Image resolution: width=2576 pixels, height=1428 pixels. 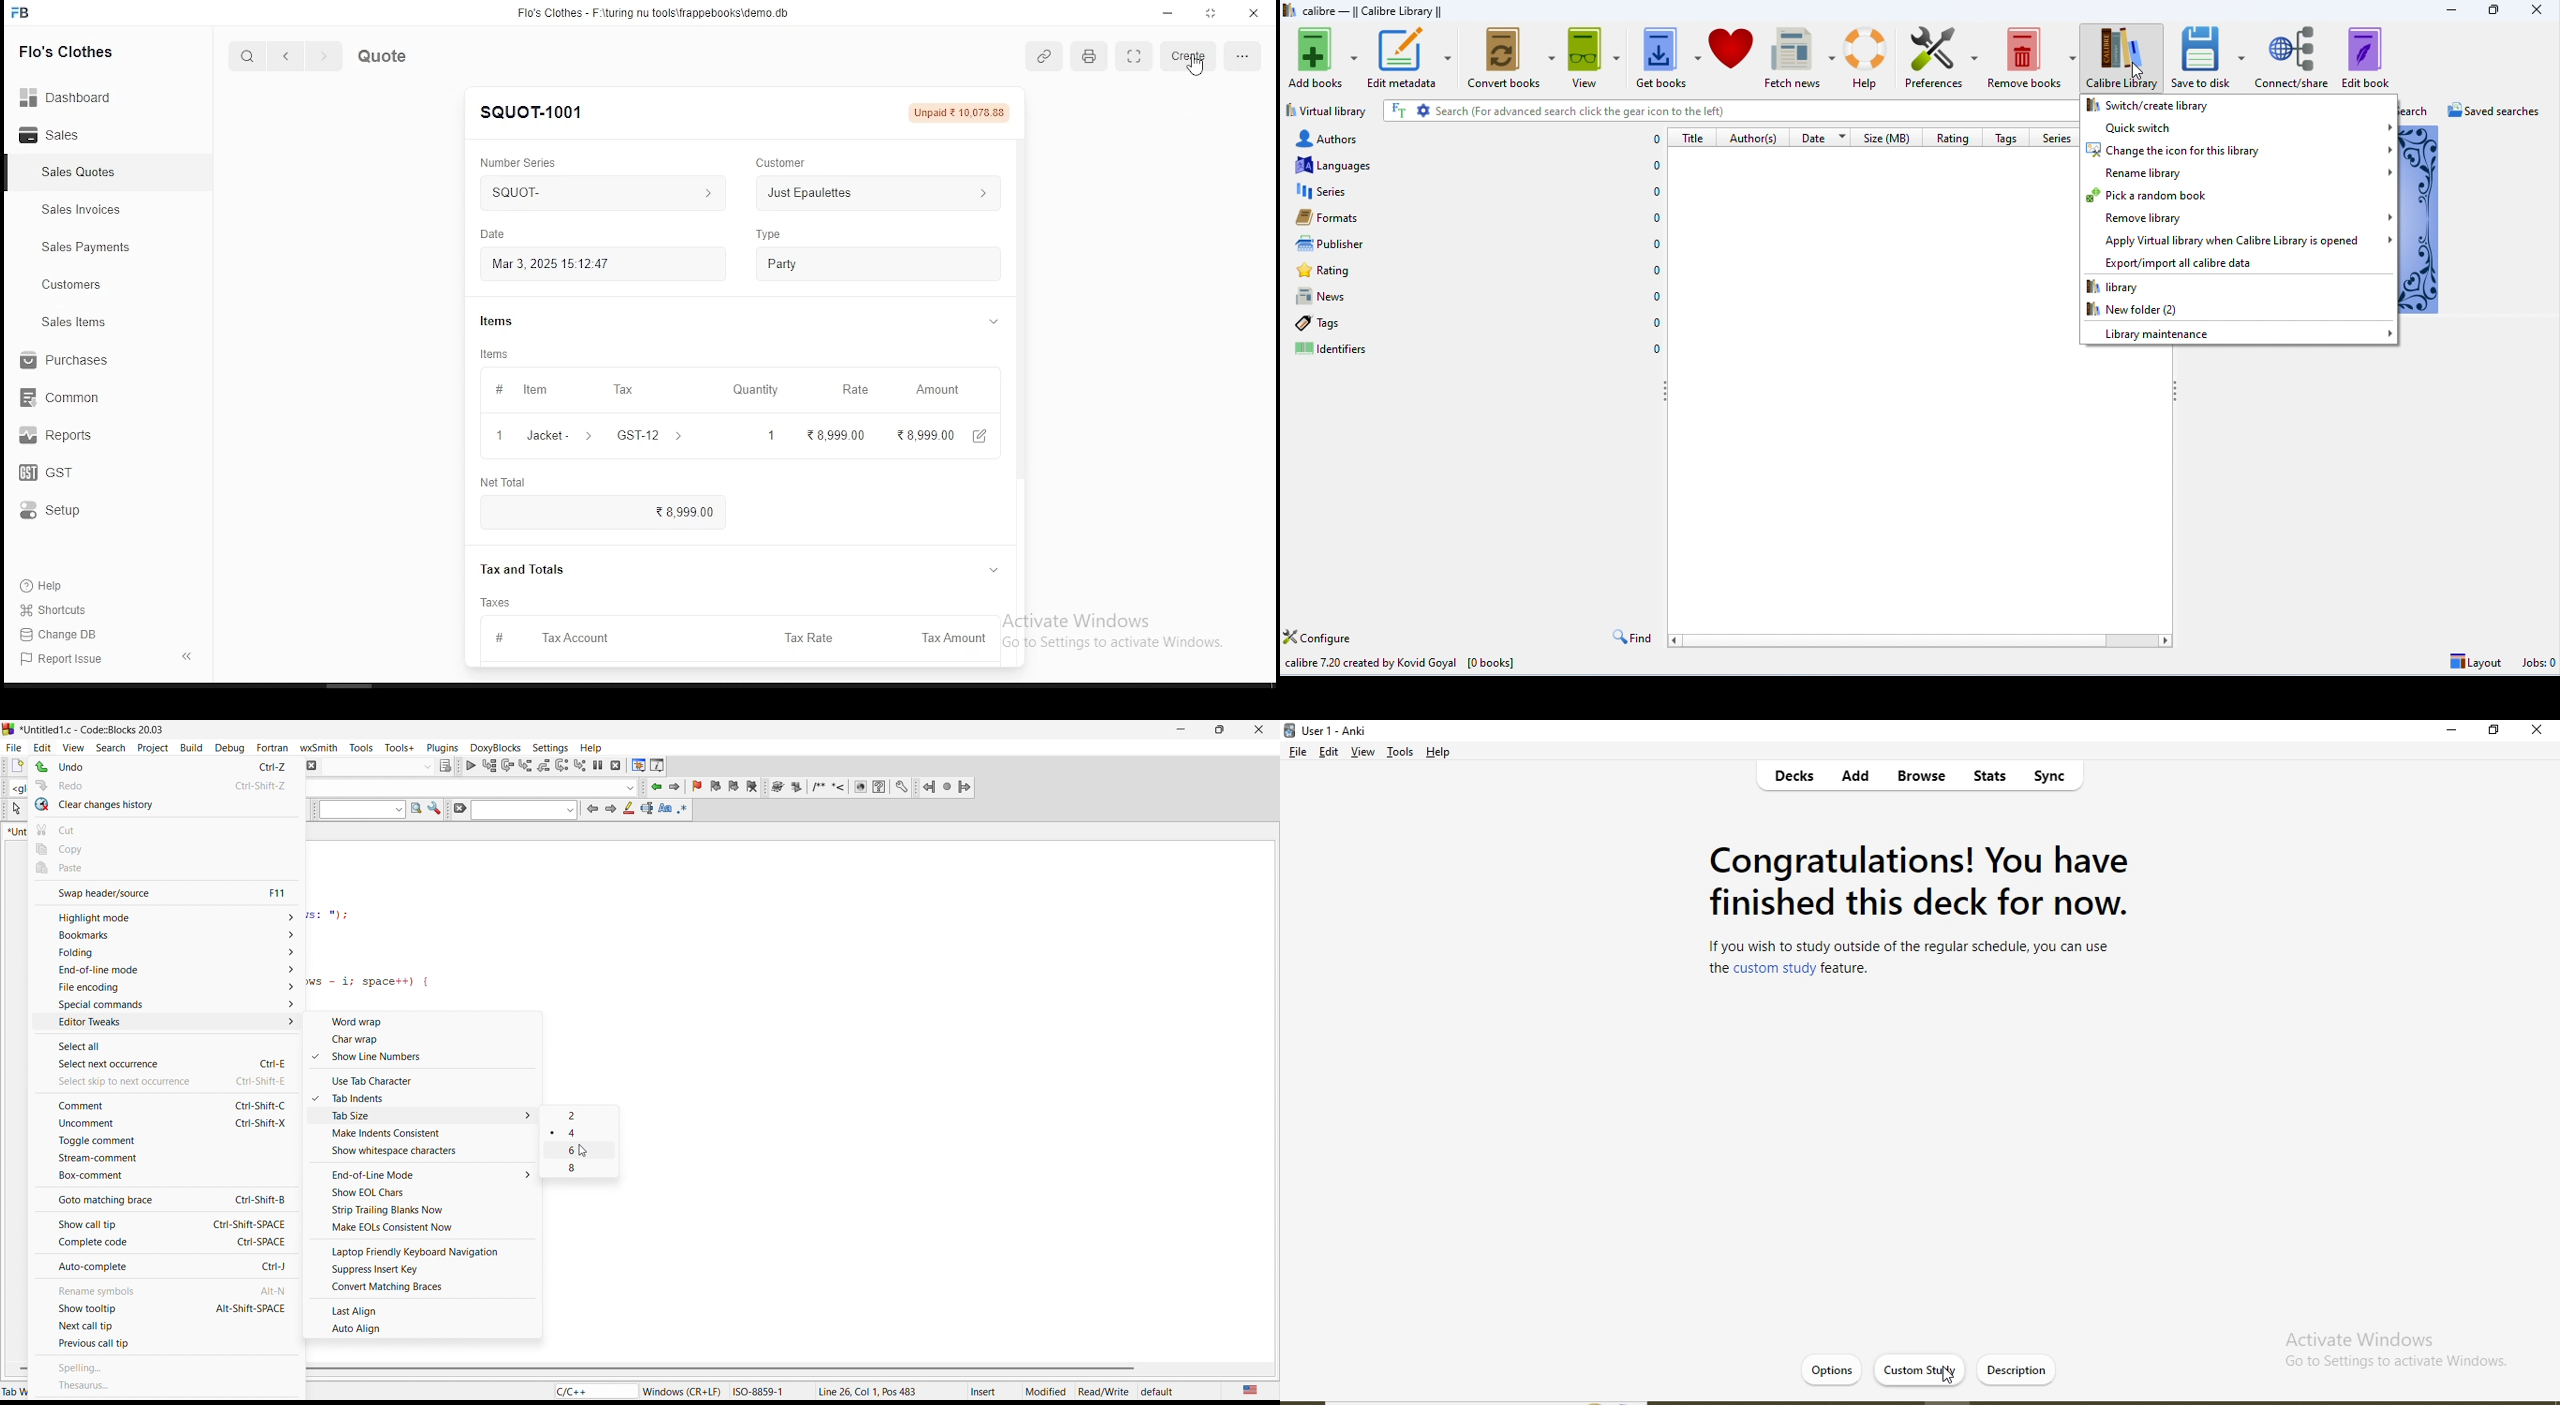 What do you see at coordinates (273, 746) in the screenshot?
I see `fortran` at bounding box center [273, 746].